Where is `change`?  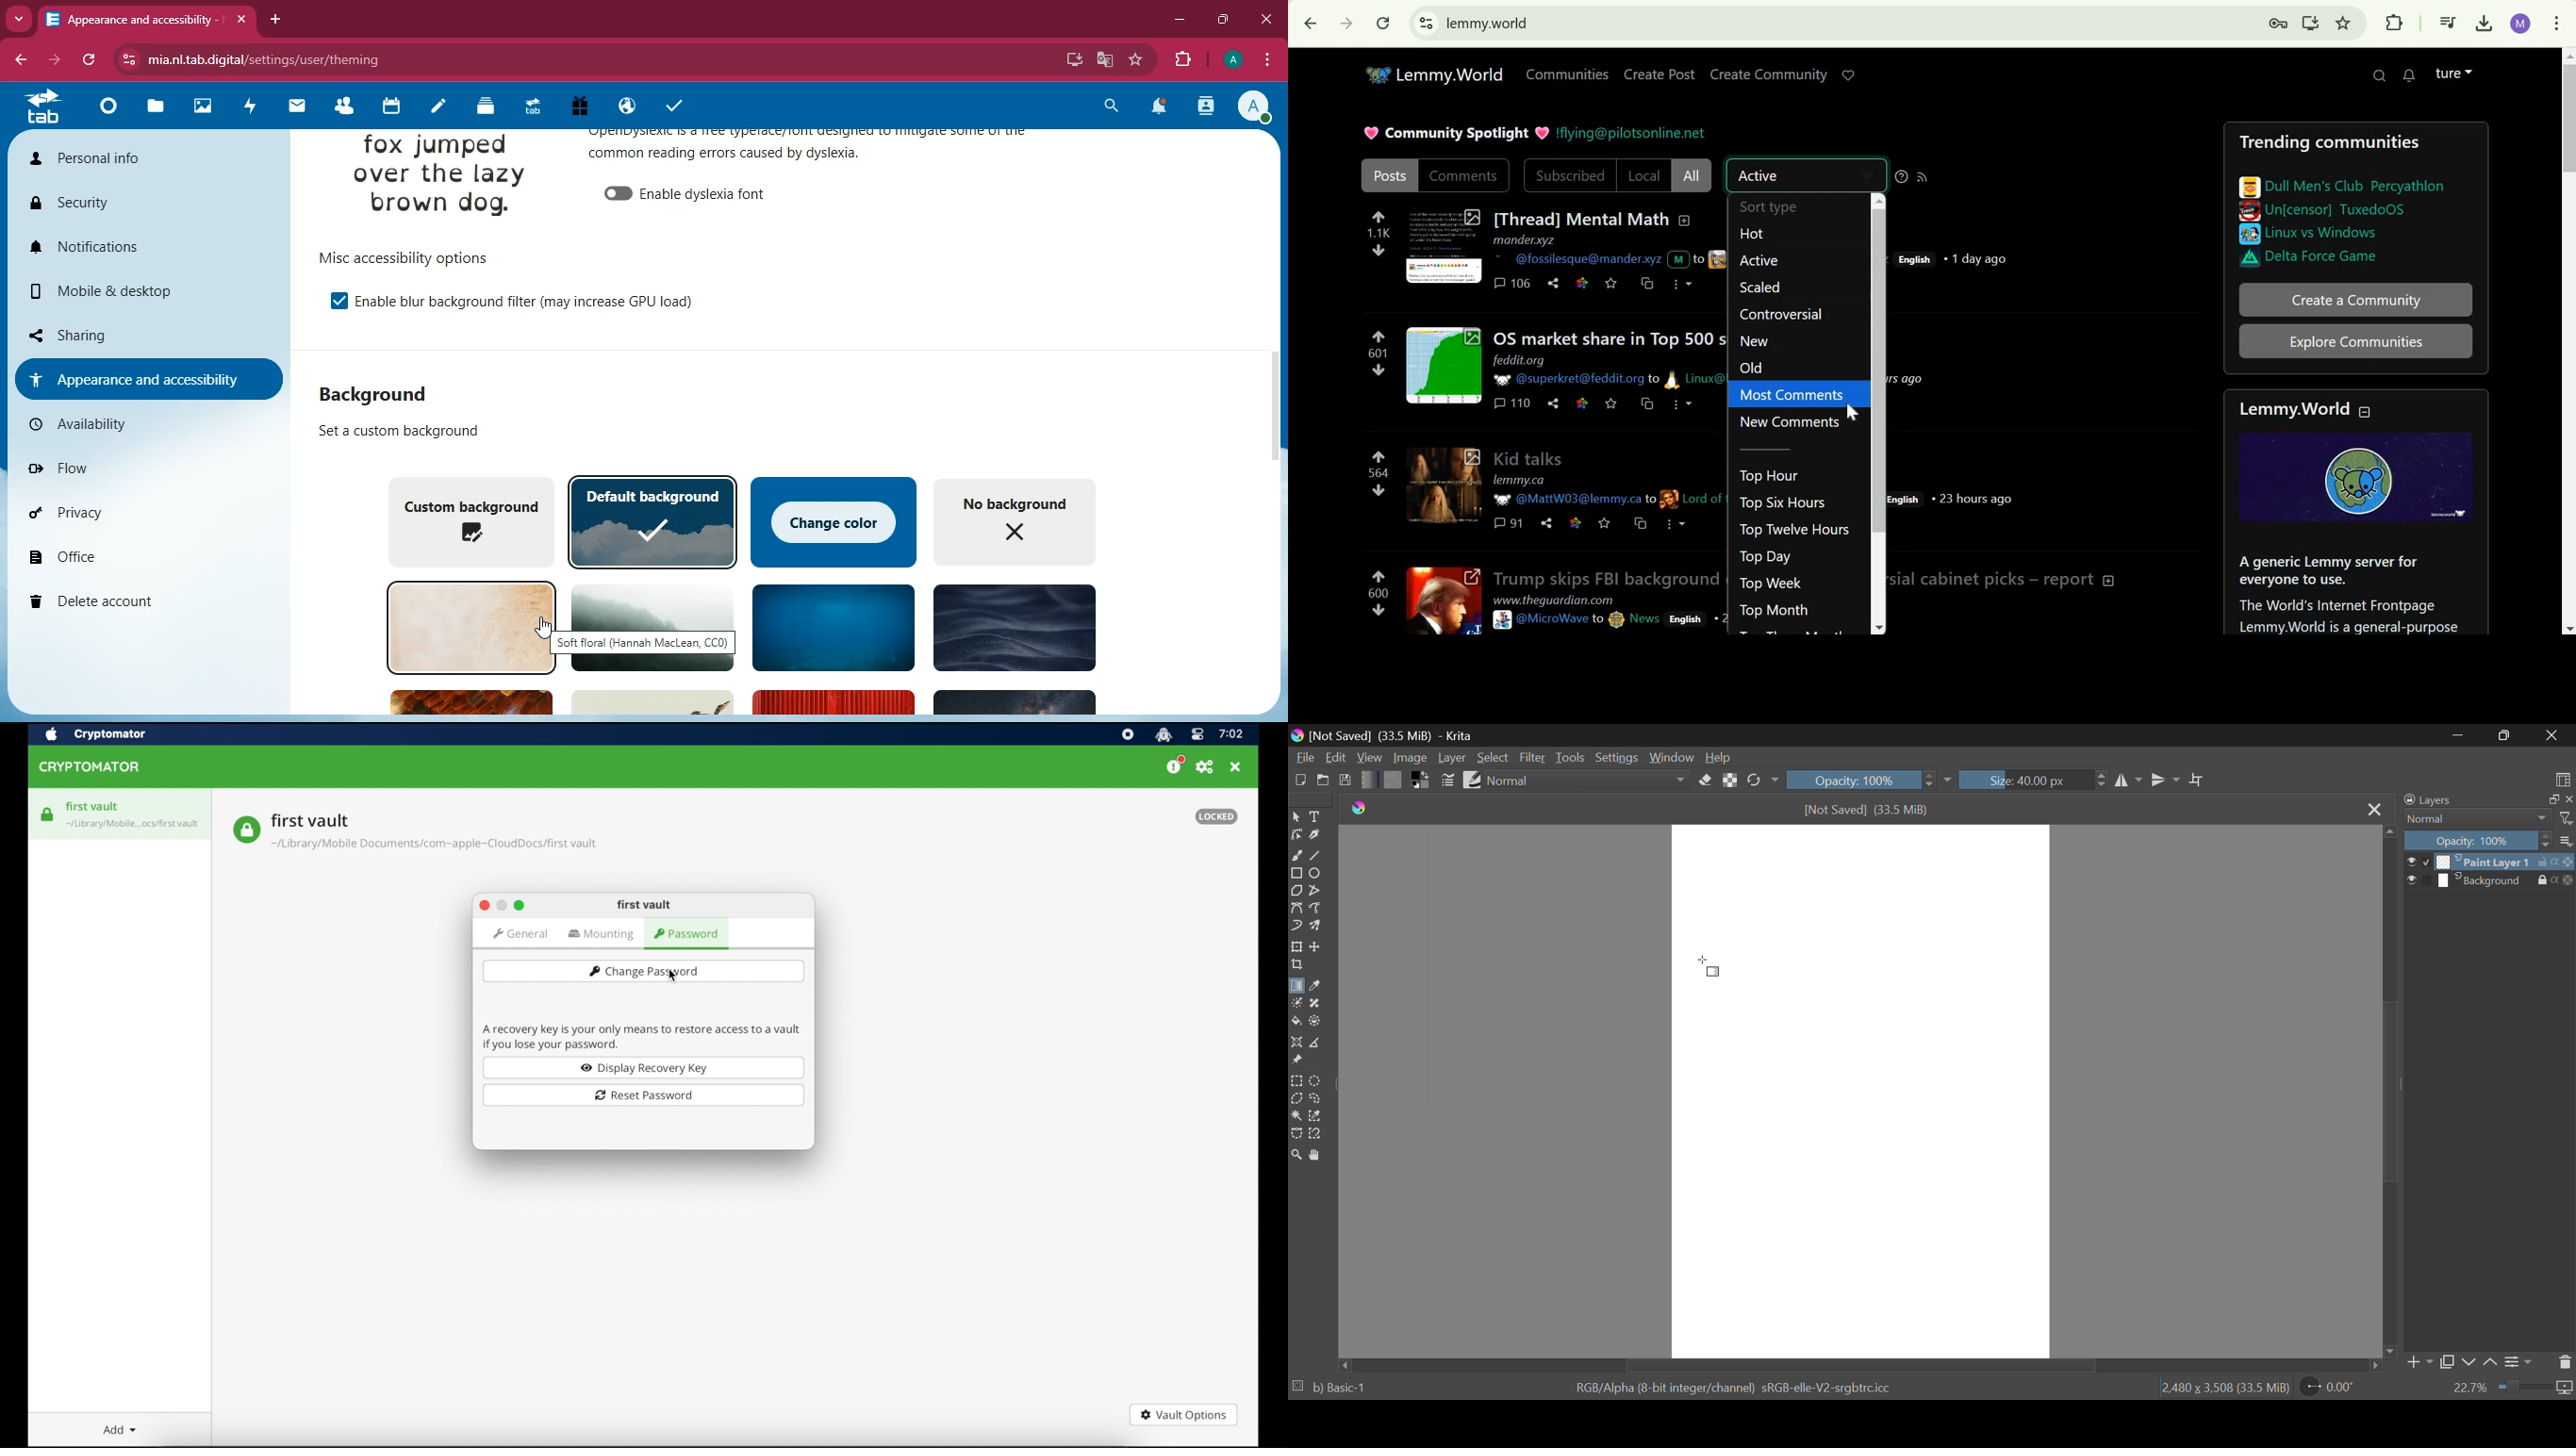 change is located at coordinates (832, 520).